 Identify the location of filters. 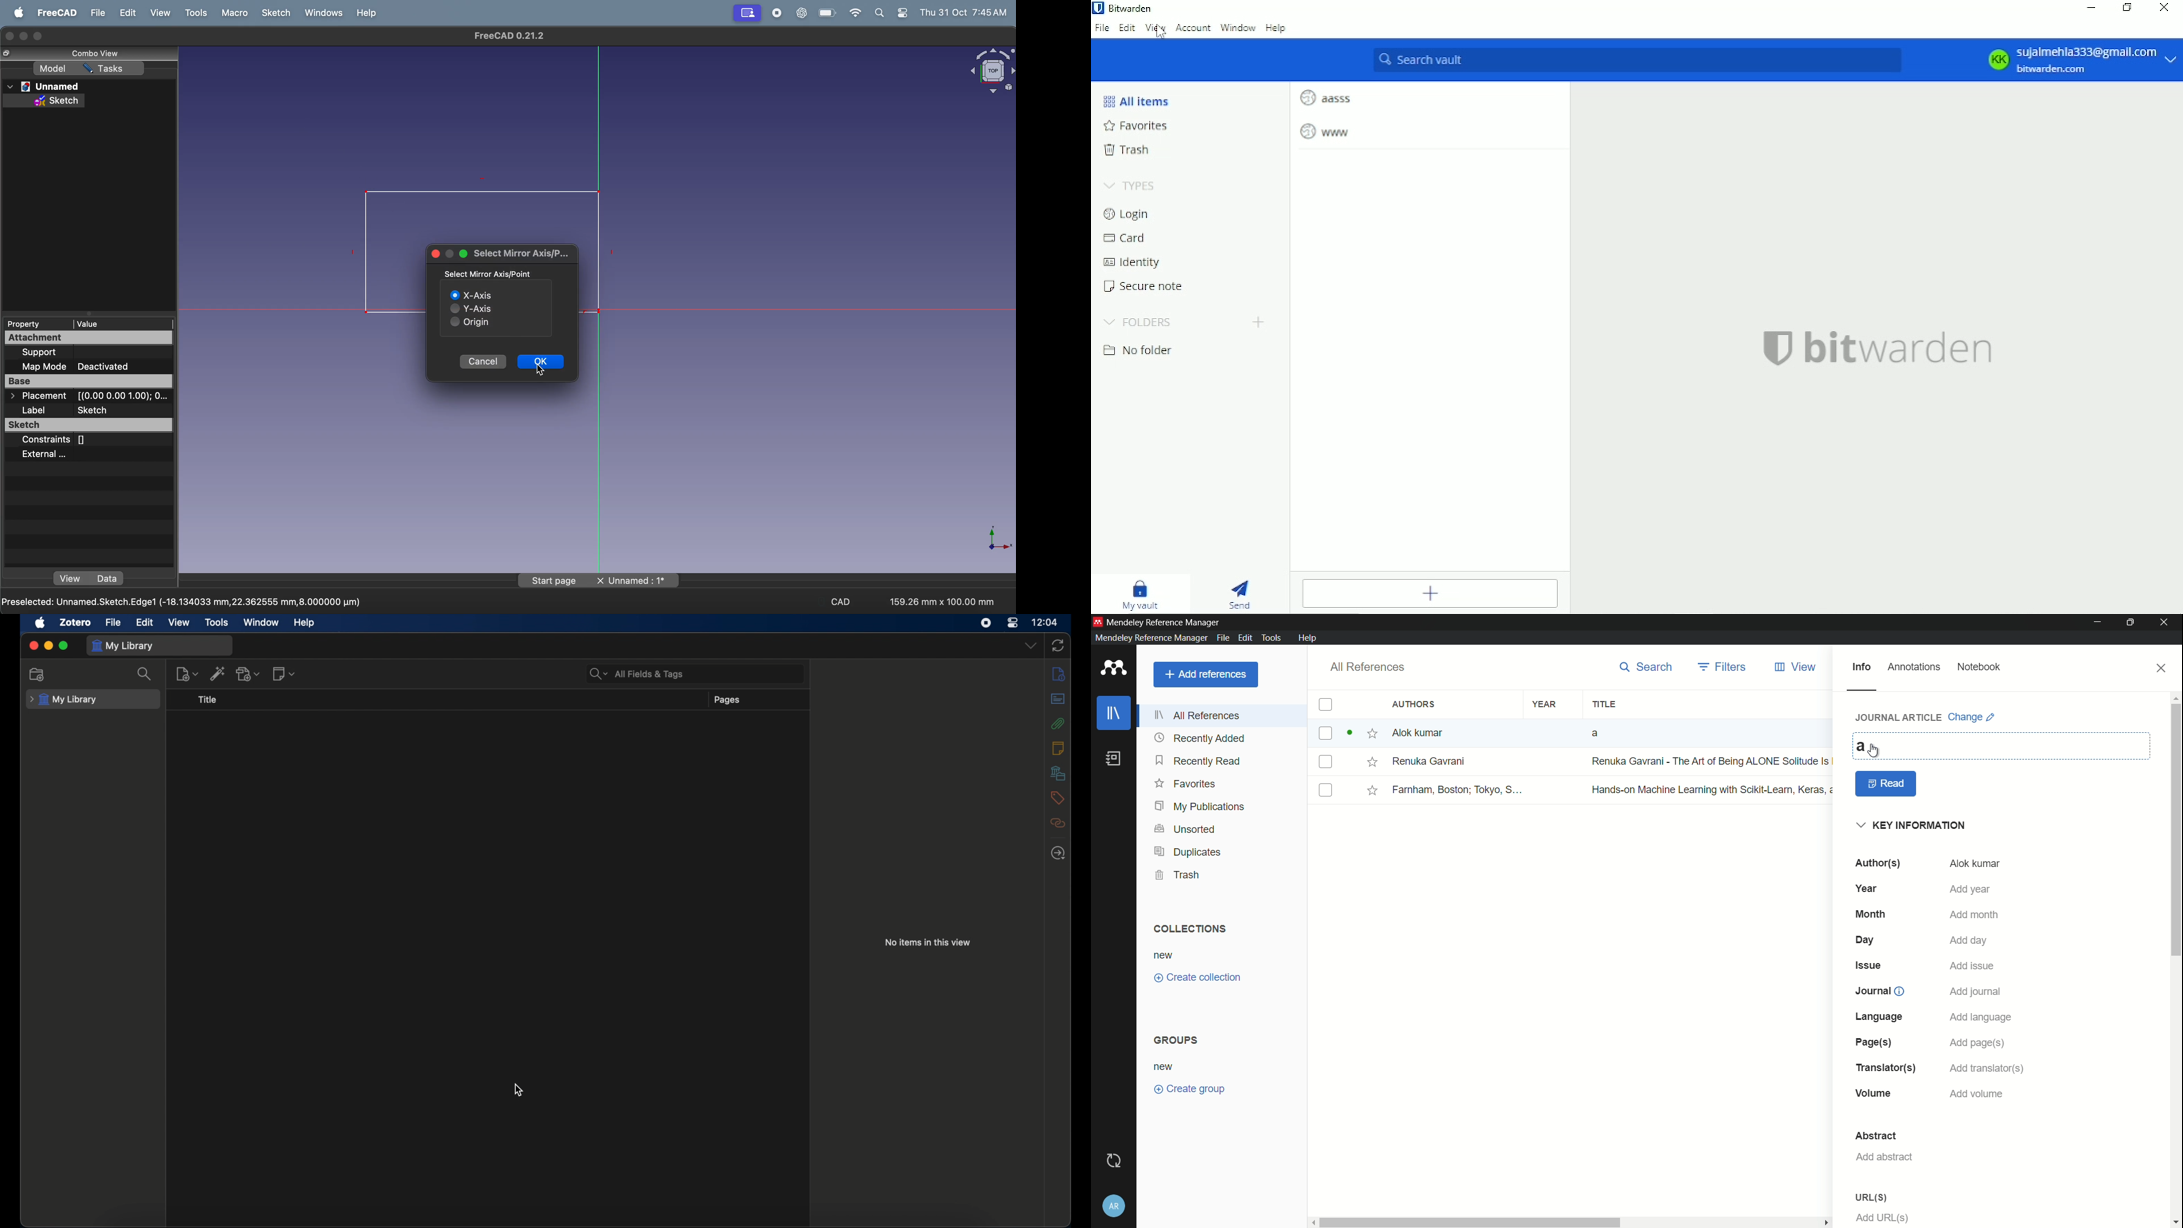
(1724, 667).